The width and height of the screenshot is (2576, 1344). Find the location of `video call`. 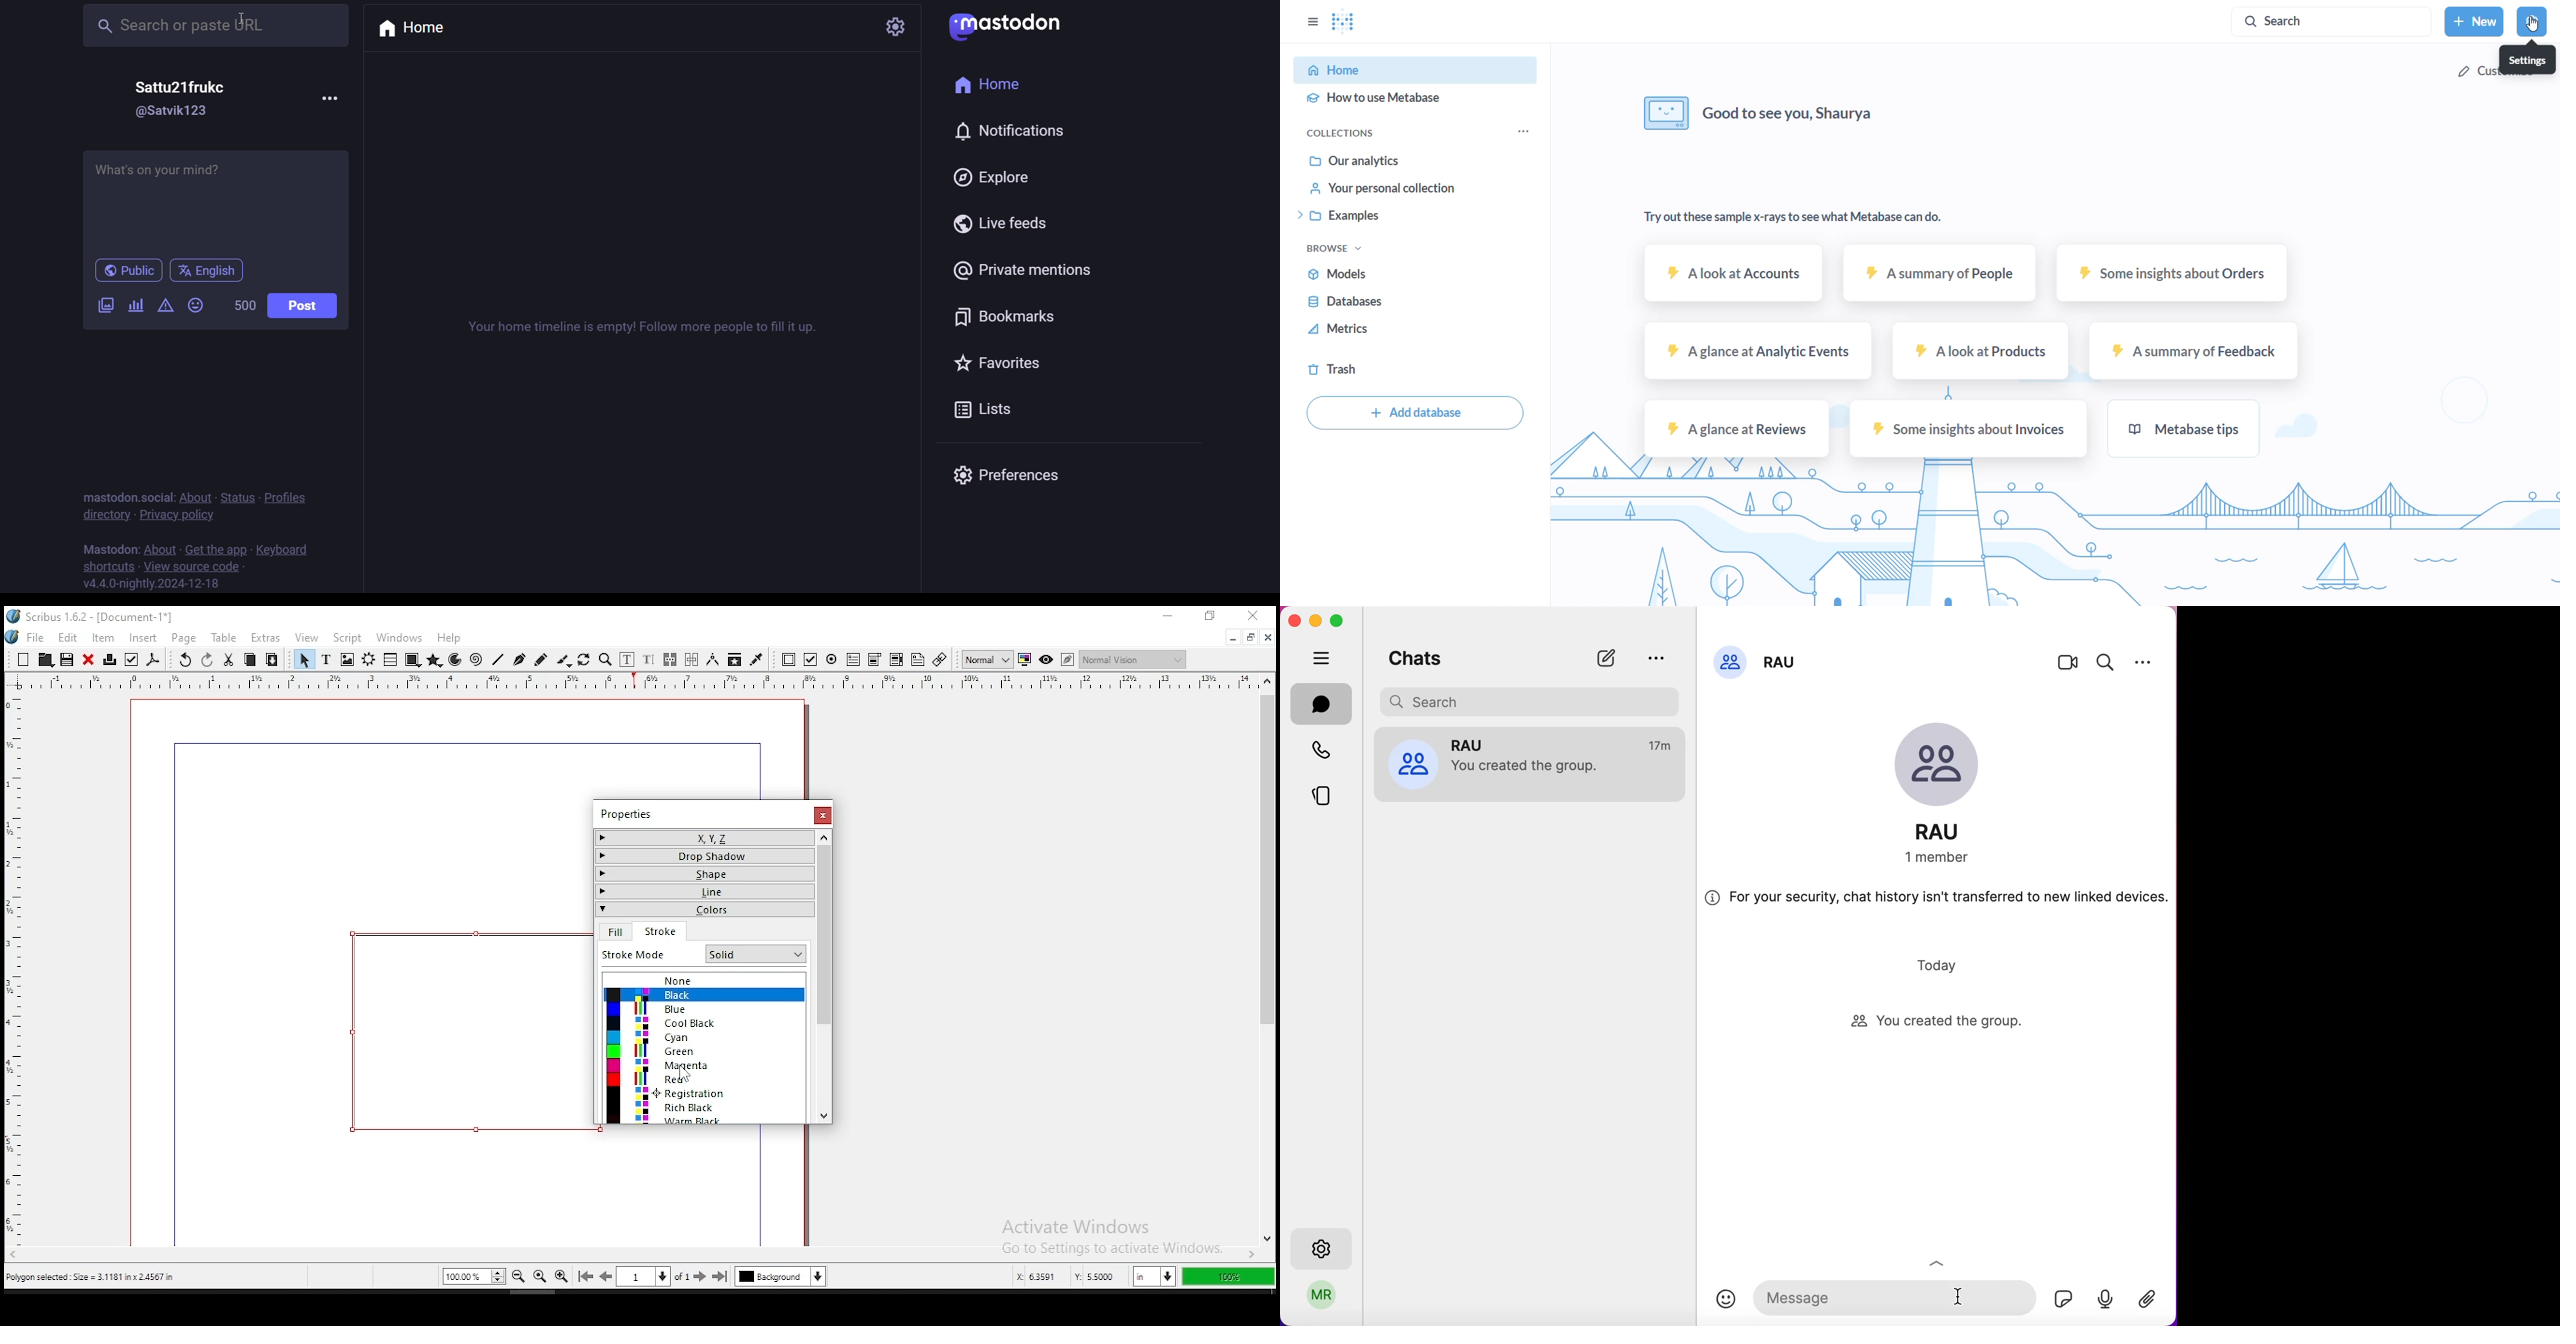

video call is located at coordinates (2068, 665).